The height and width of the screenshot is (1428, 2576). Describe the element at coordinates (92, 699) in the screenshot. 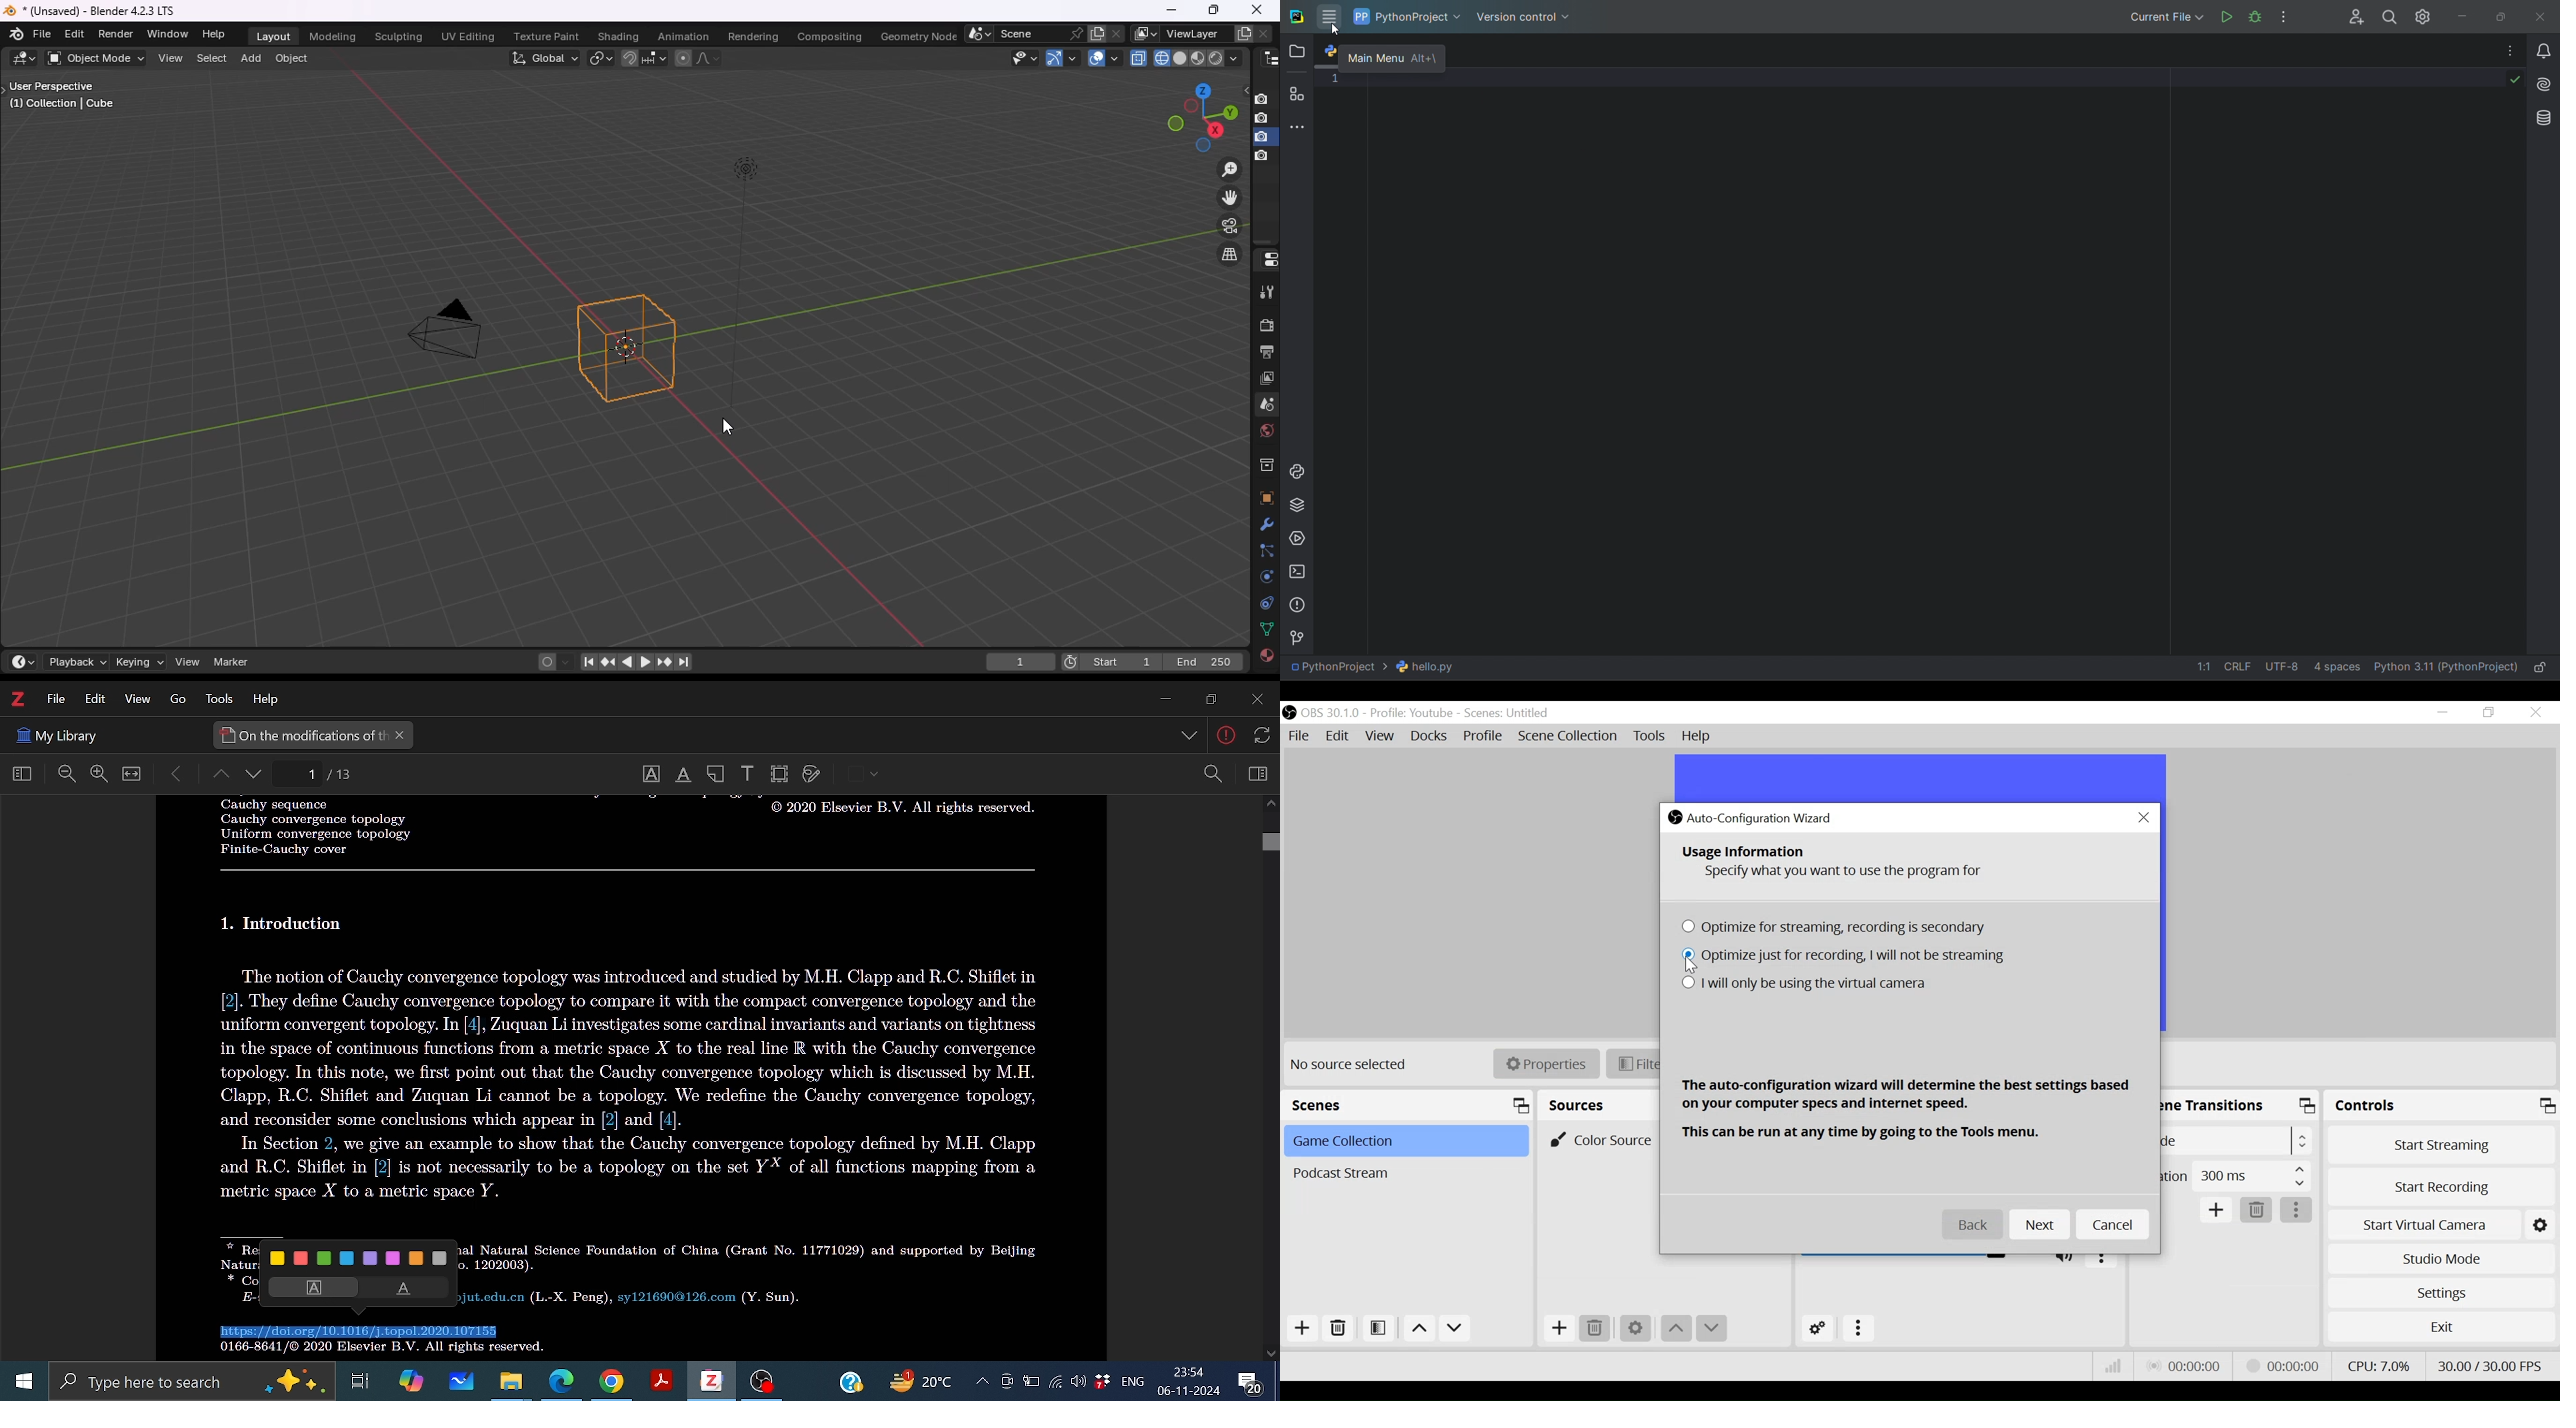

I see `Edit` at that location.